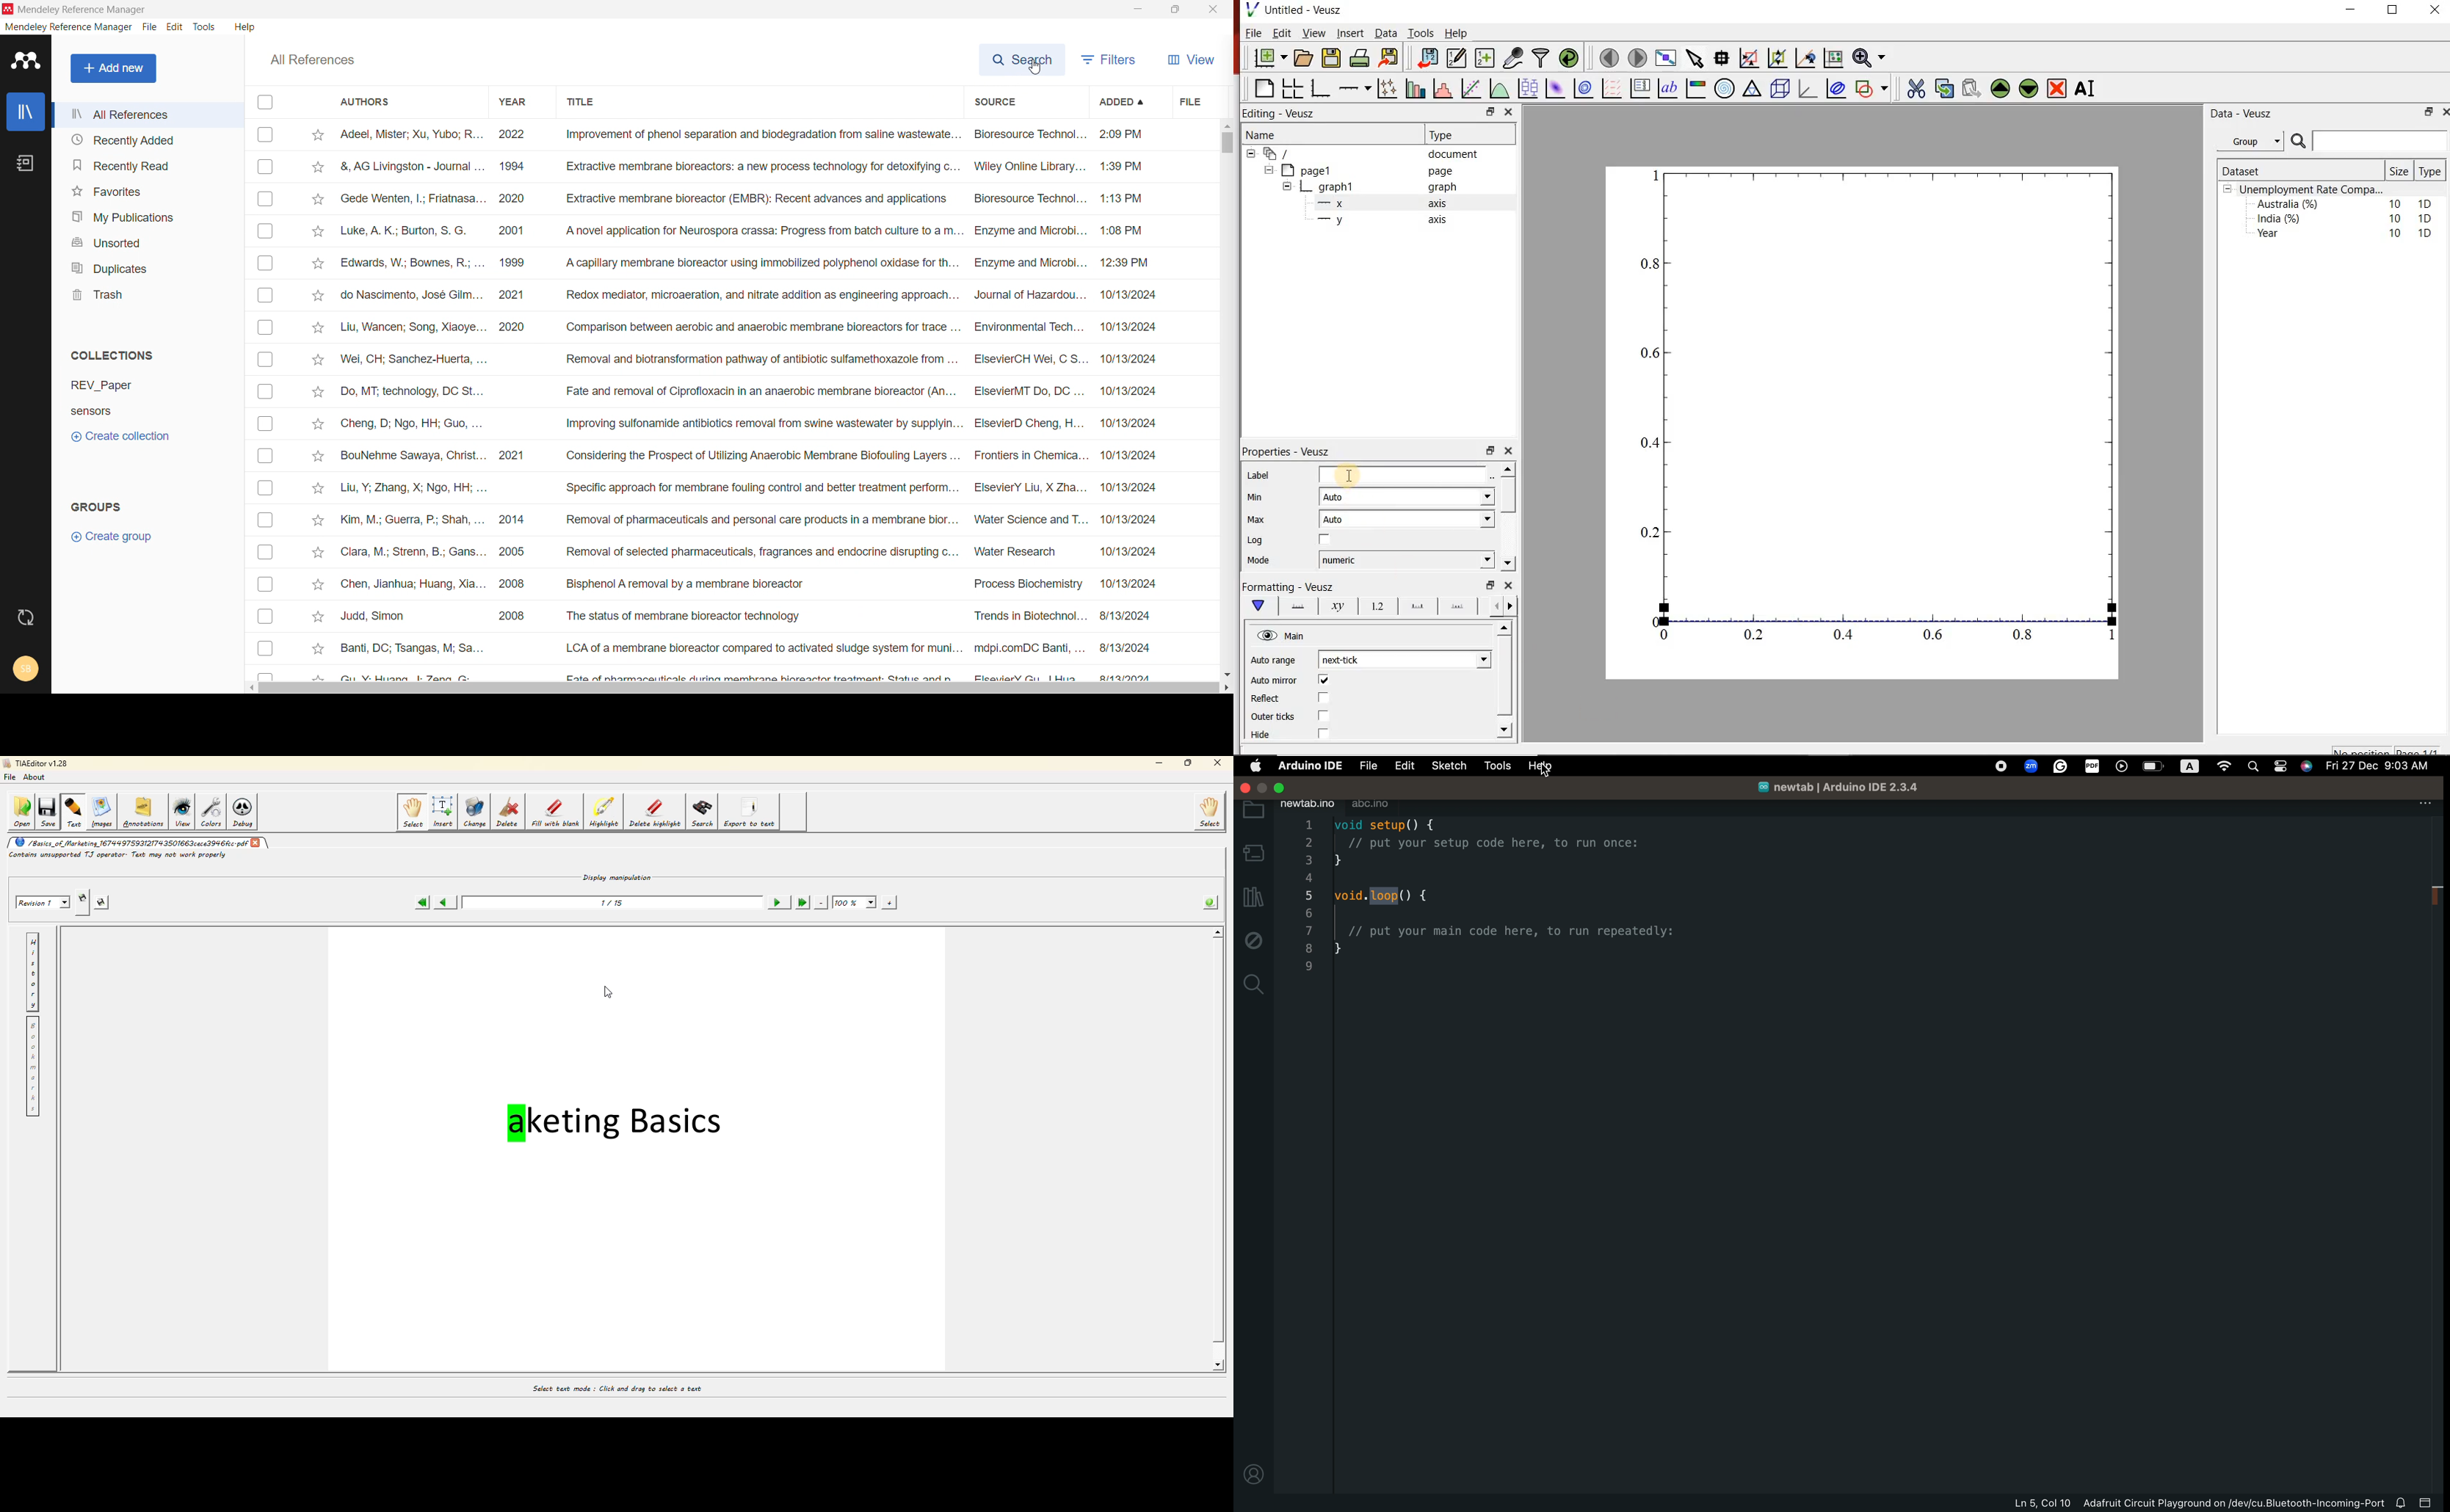 This screenshot has width=2464, height=1512. I want to click on scroll up, so click(1225, 125).